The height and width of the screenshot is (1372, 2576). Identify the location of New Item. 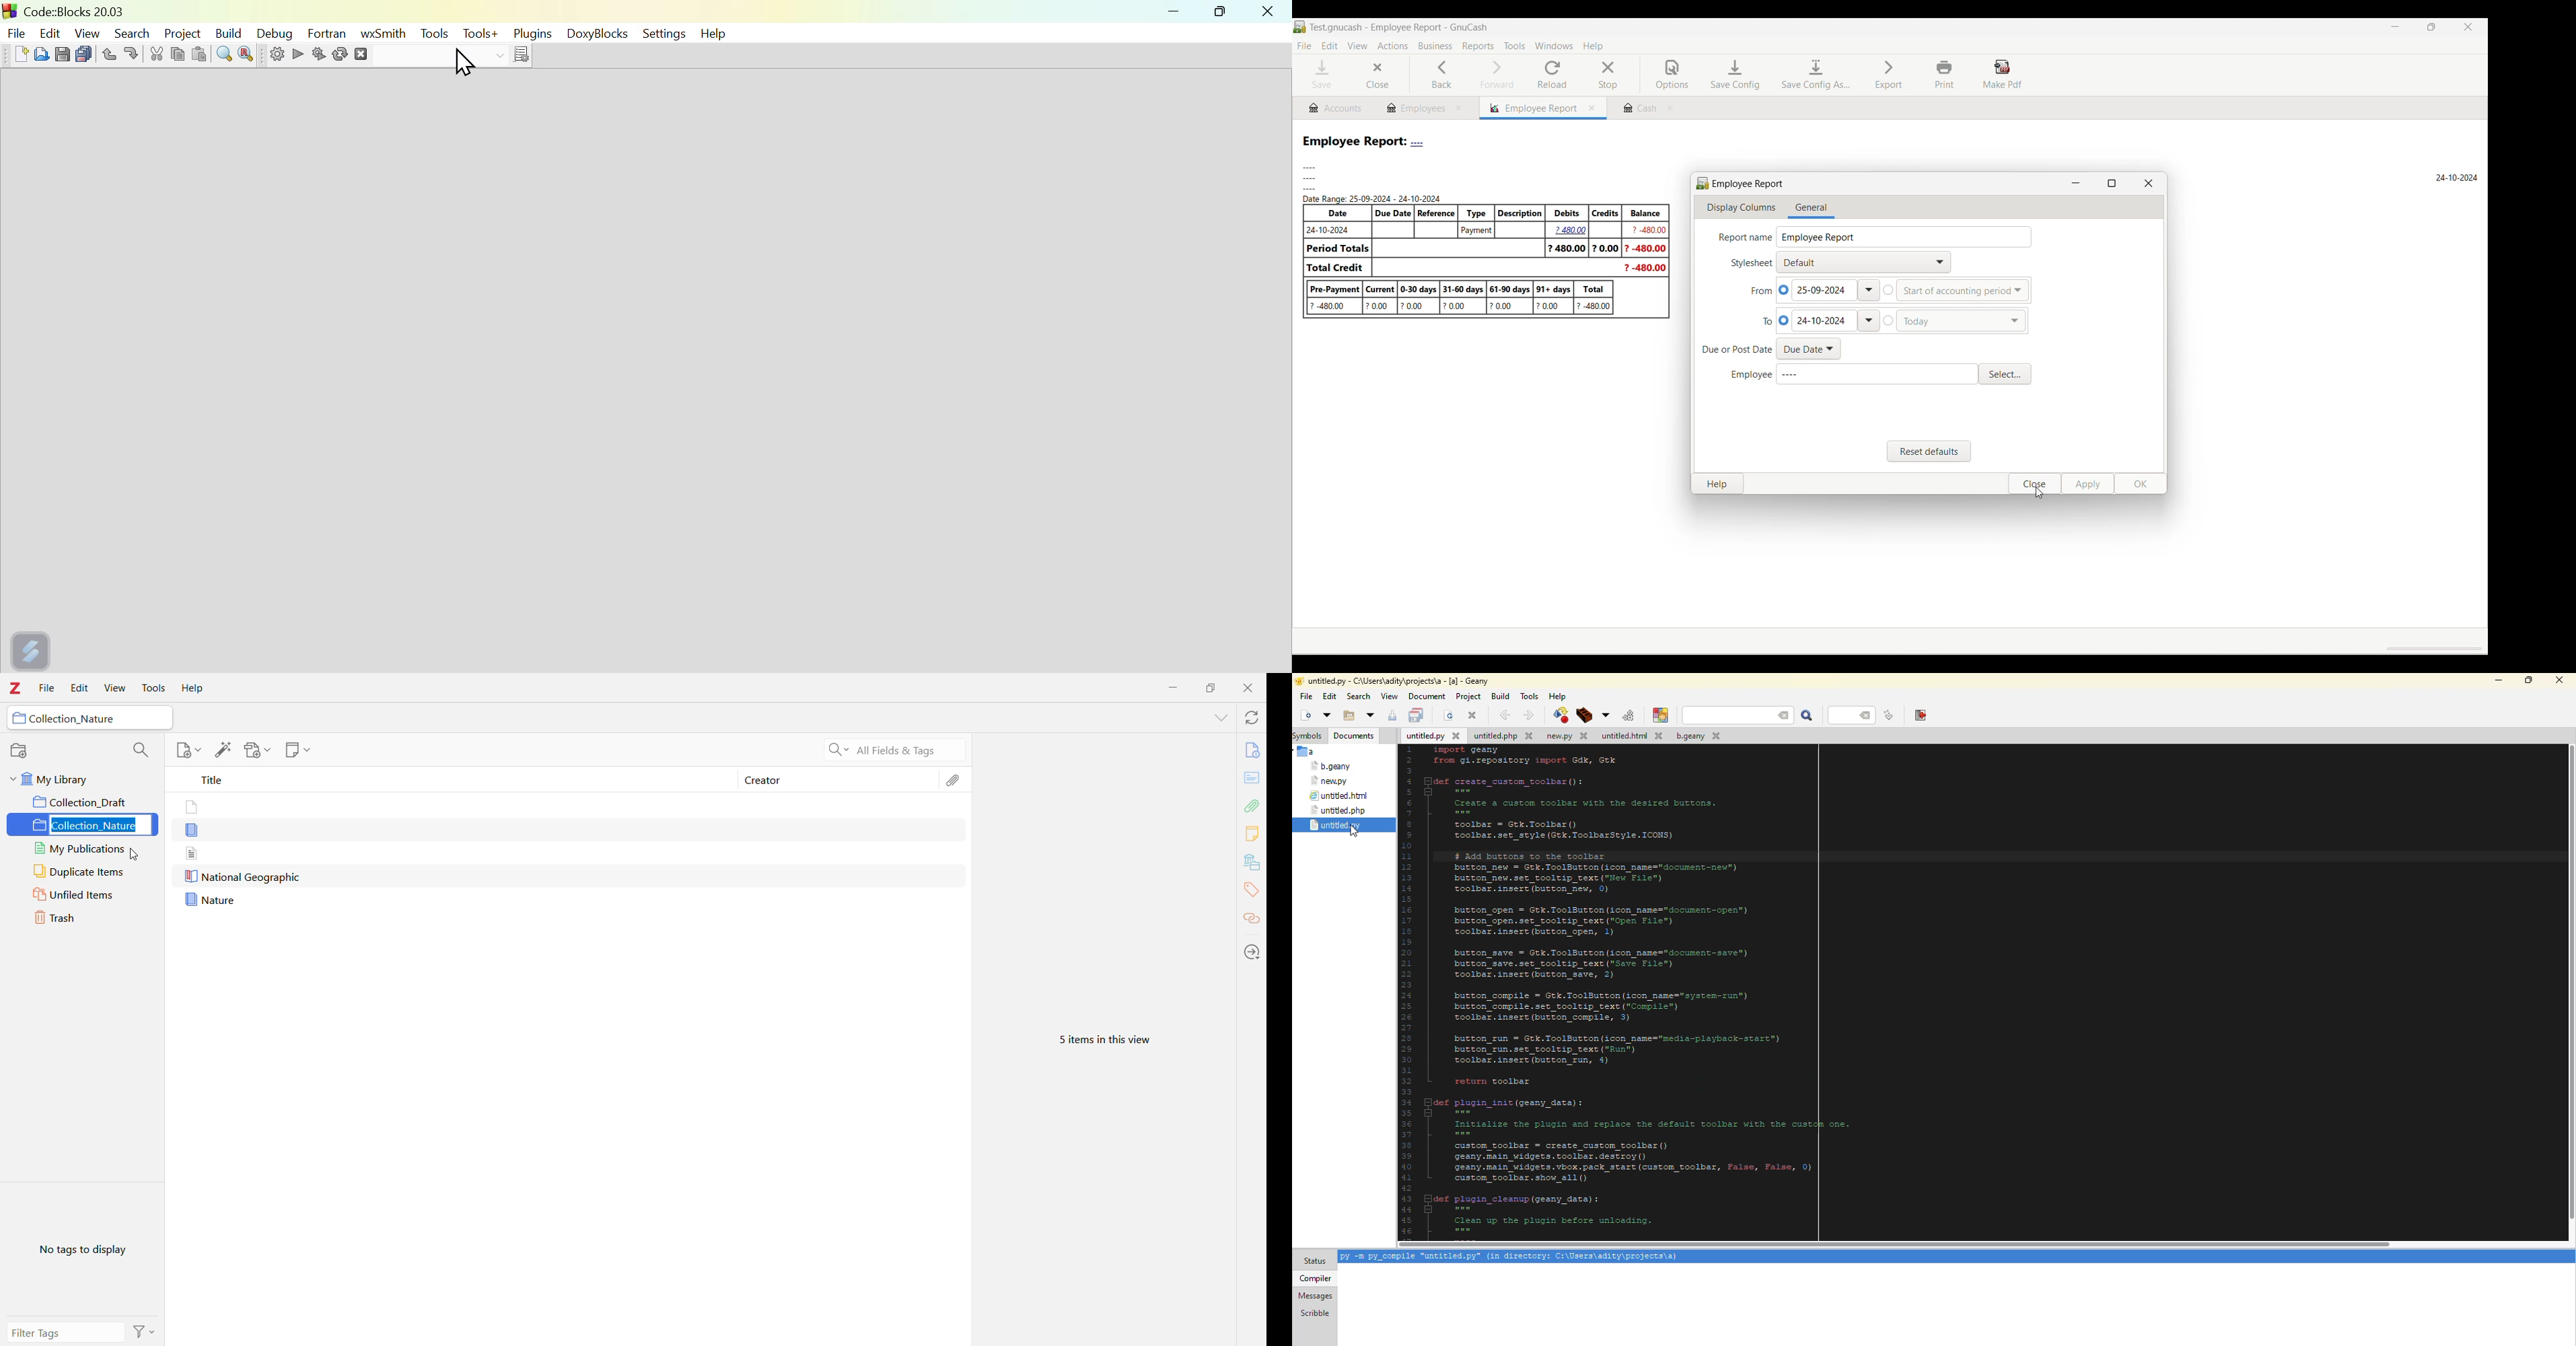
(187, 752).